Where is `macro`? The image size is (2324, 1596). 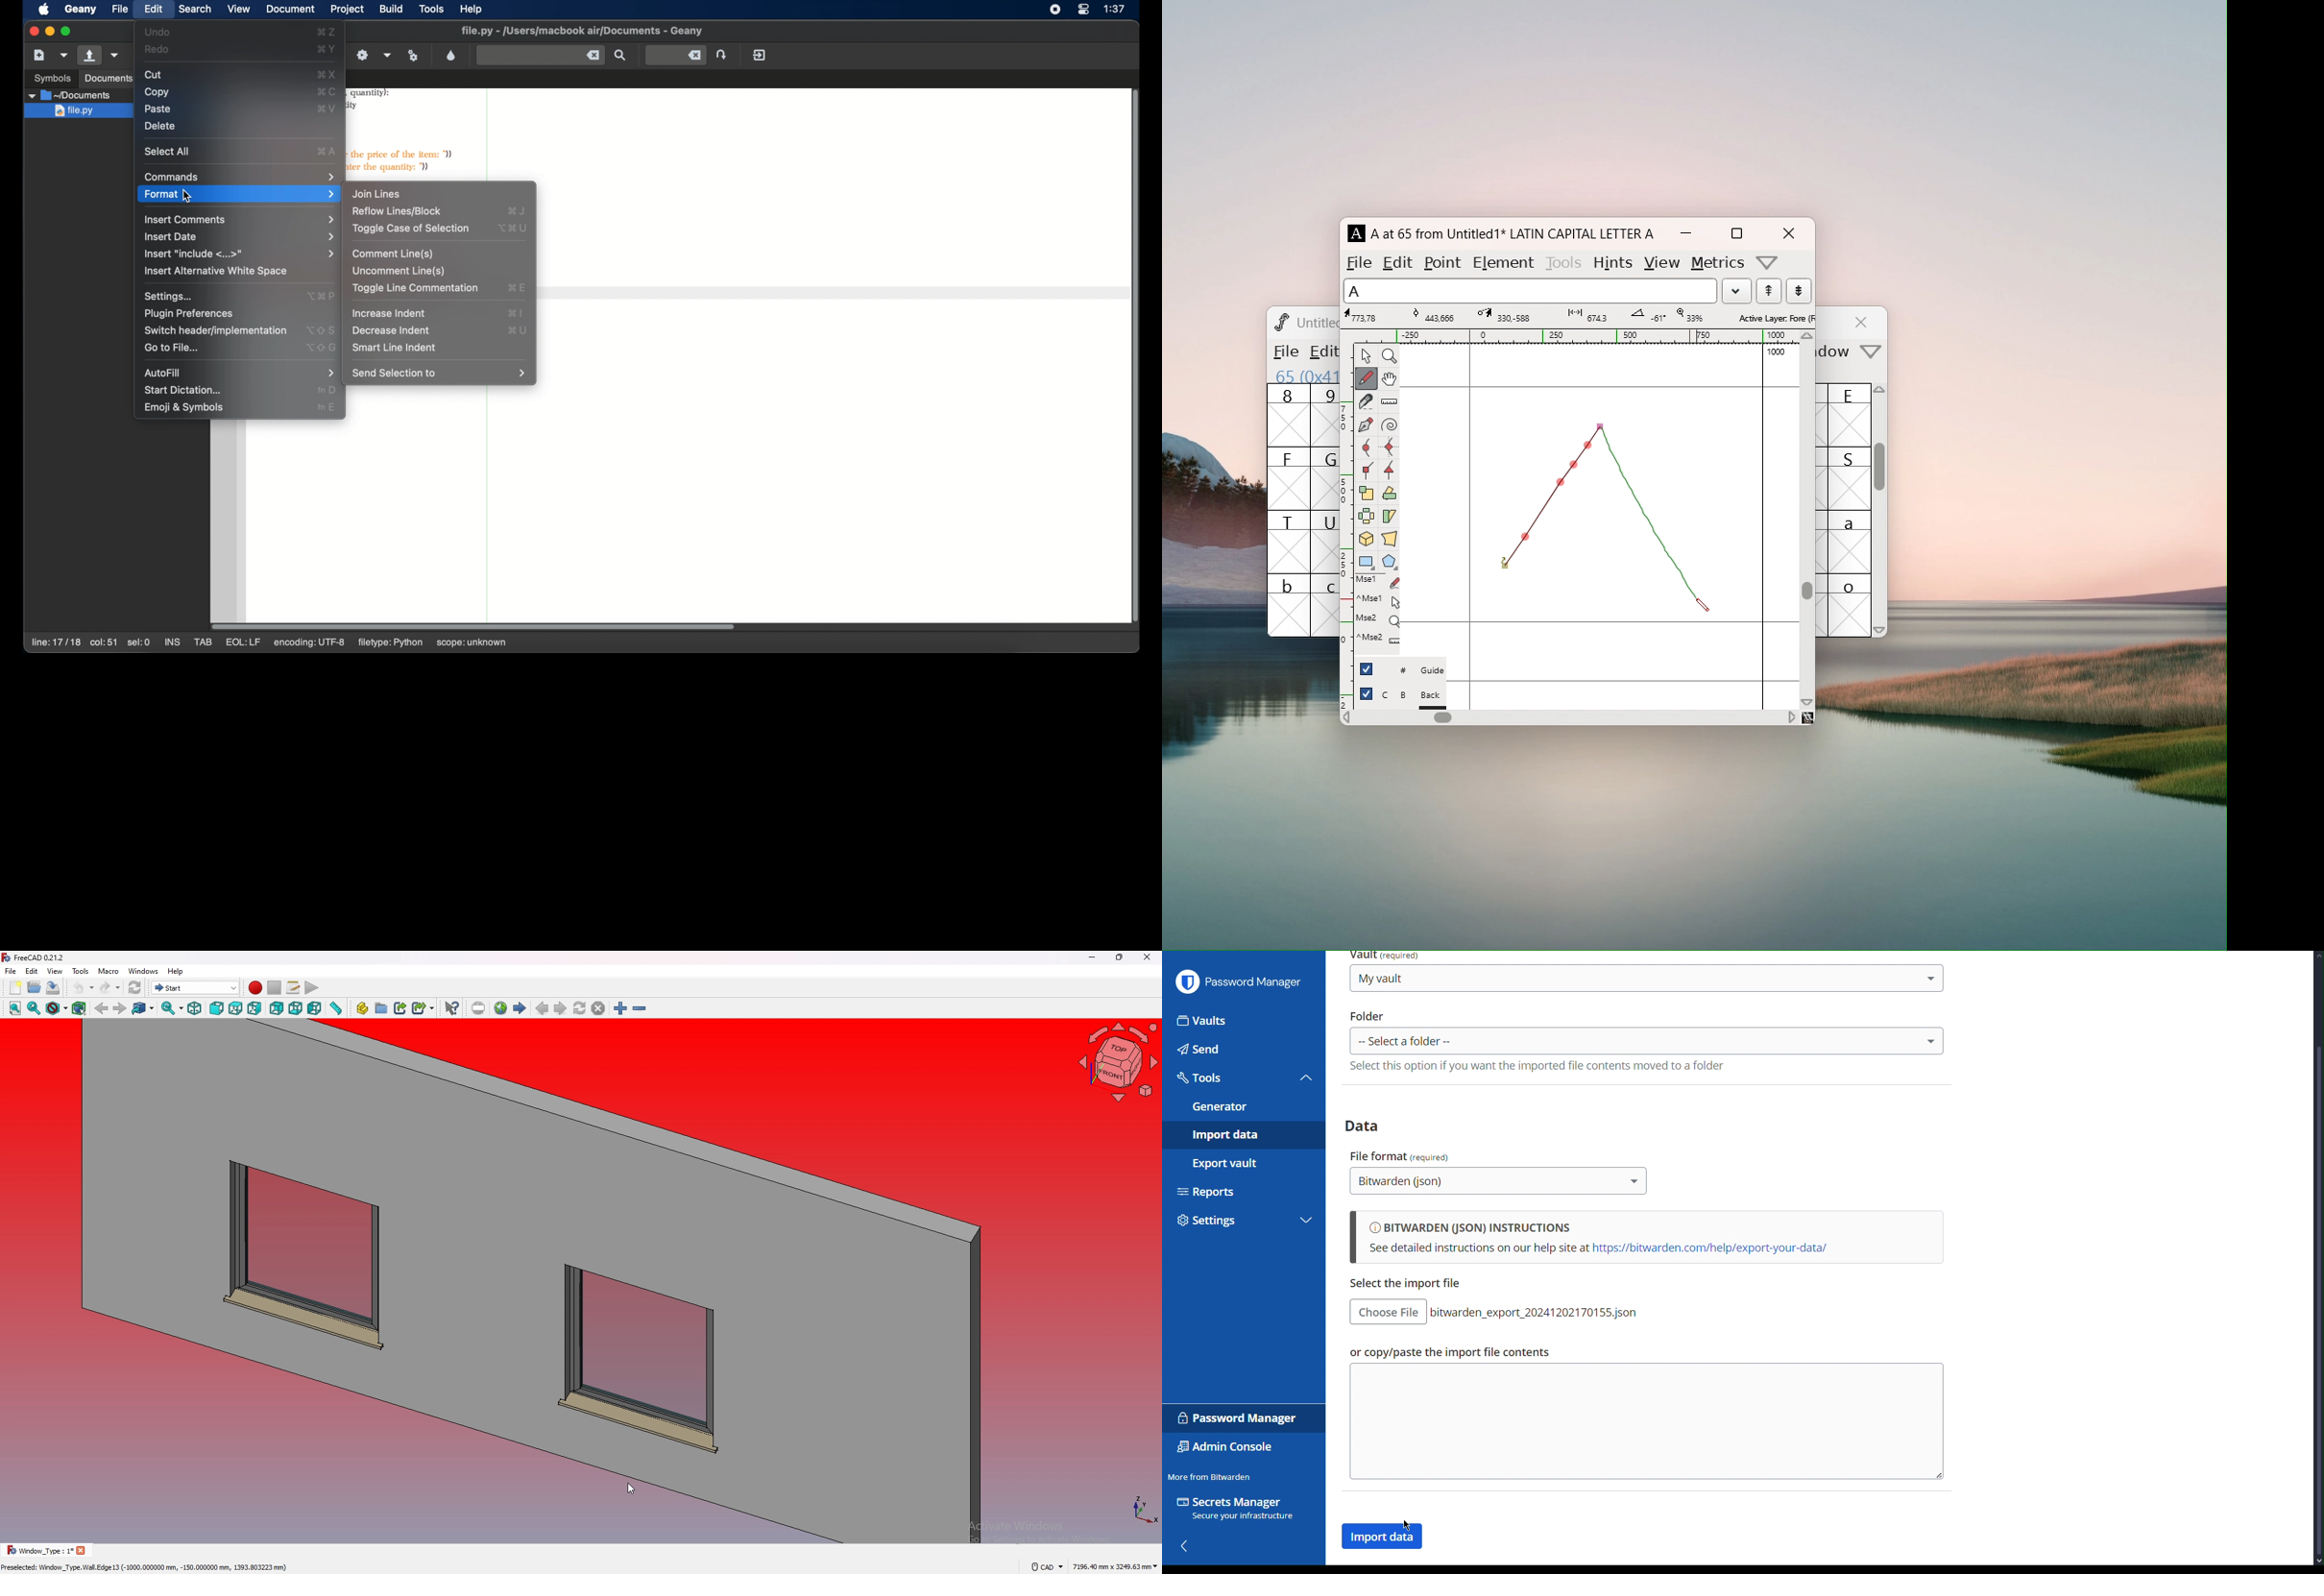
macro is located at coordinates (109, 971).